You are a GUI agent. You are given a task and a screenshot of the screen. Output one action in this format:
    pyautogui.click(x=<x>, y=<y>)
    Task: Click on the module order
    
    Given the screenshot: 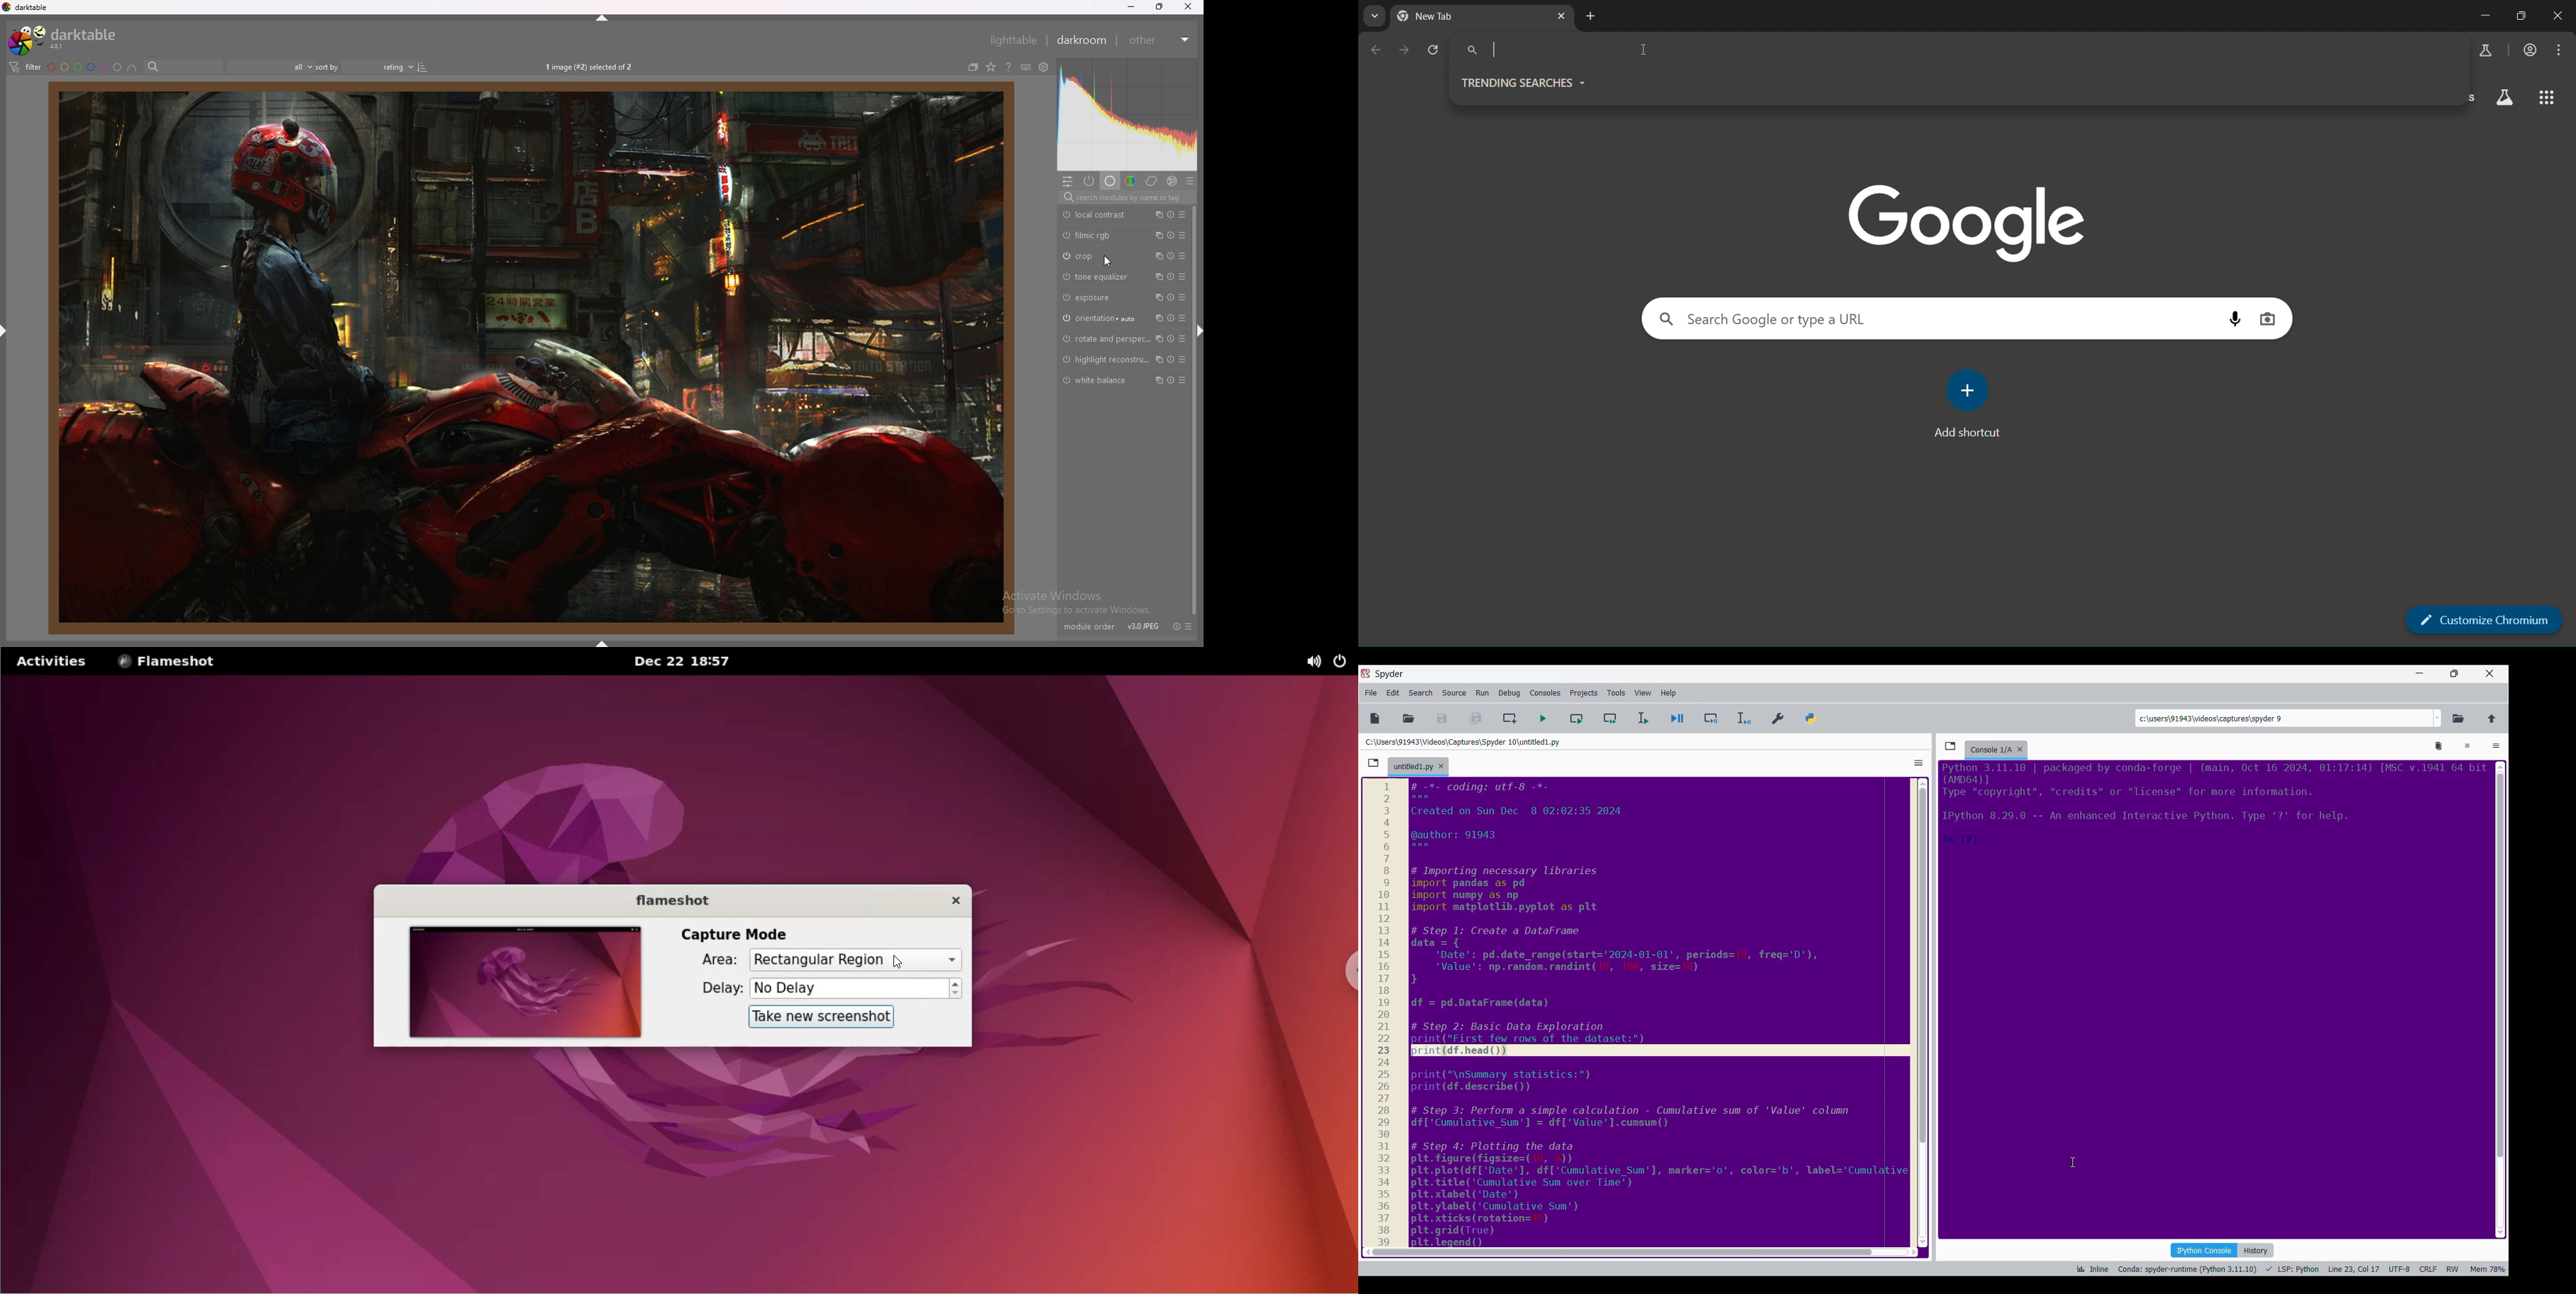 What is the action you would take?
    pyautogui.click(x=1086, y=624)
    